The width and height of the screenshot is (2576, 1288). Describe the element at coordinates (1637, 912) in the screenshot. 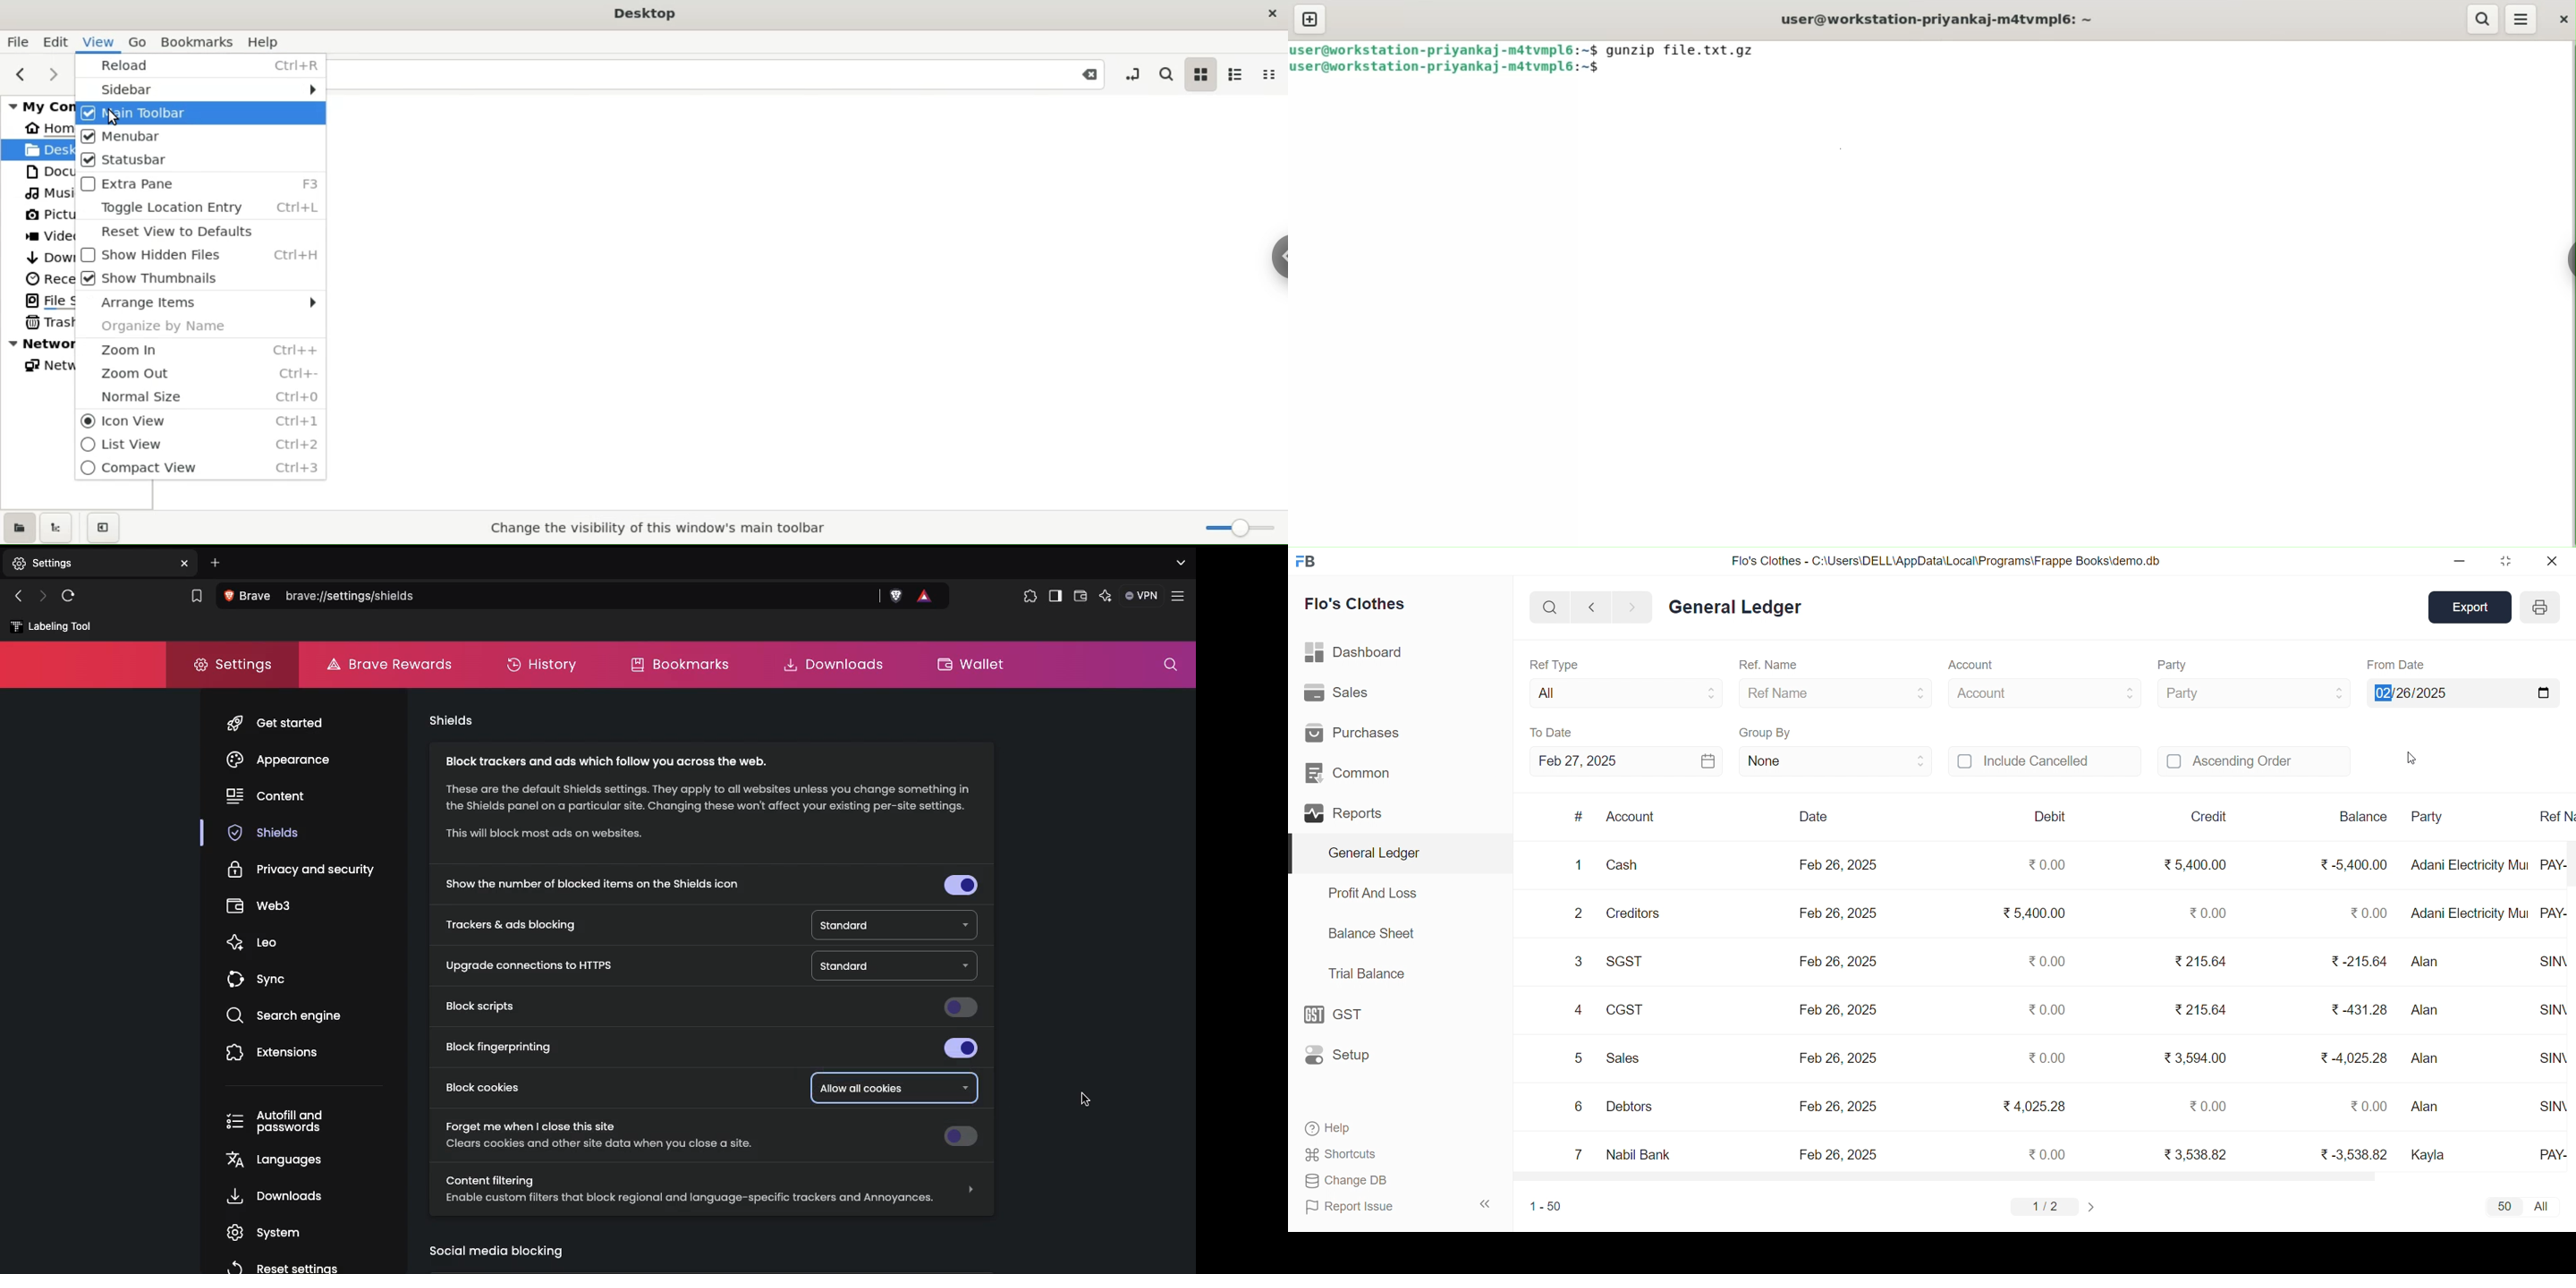

I see `Creditors` at that location.